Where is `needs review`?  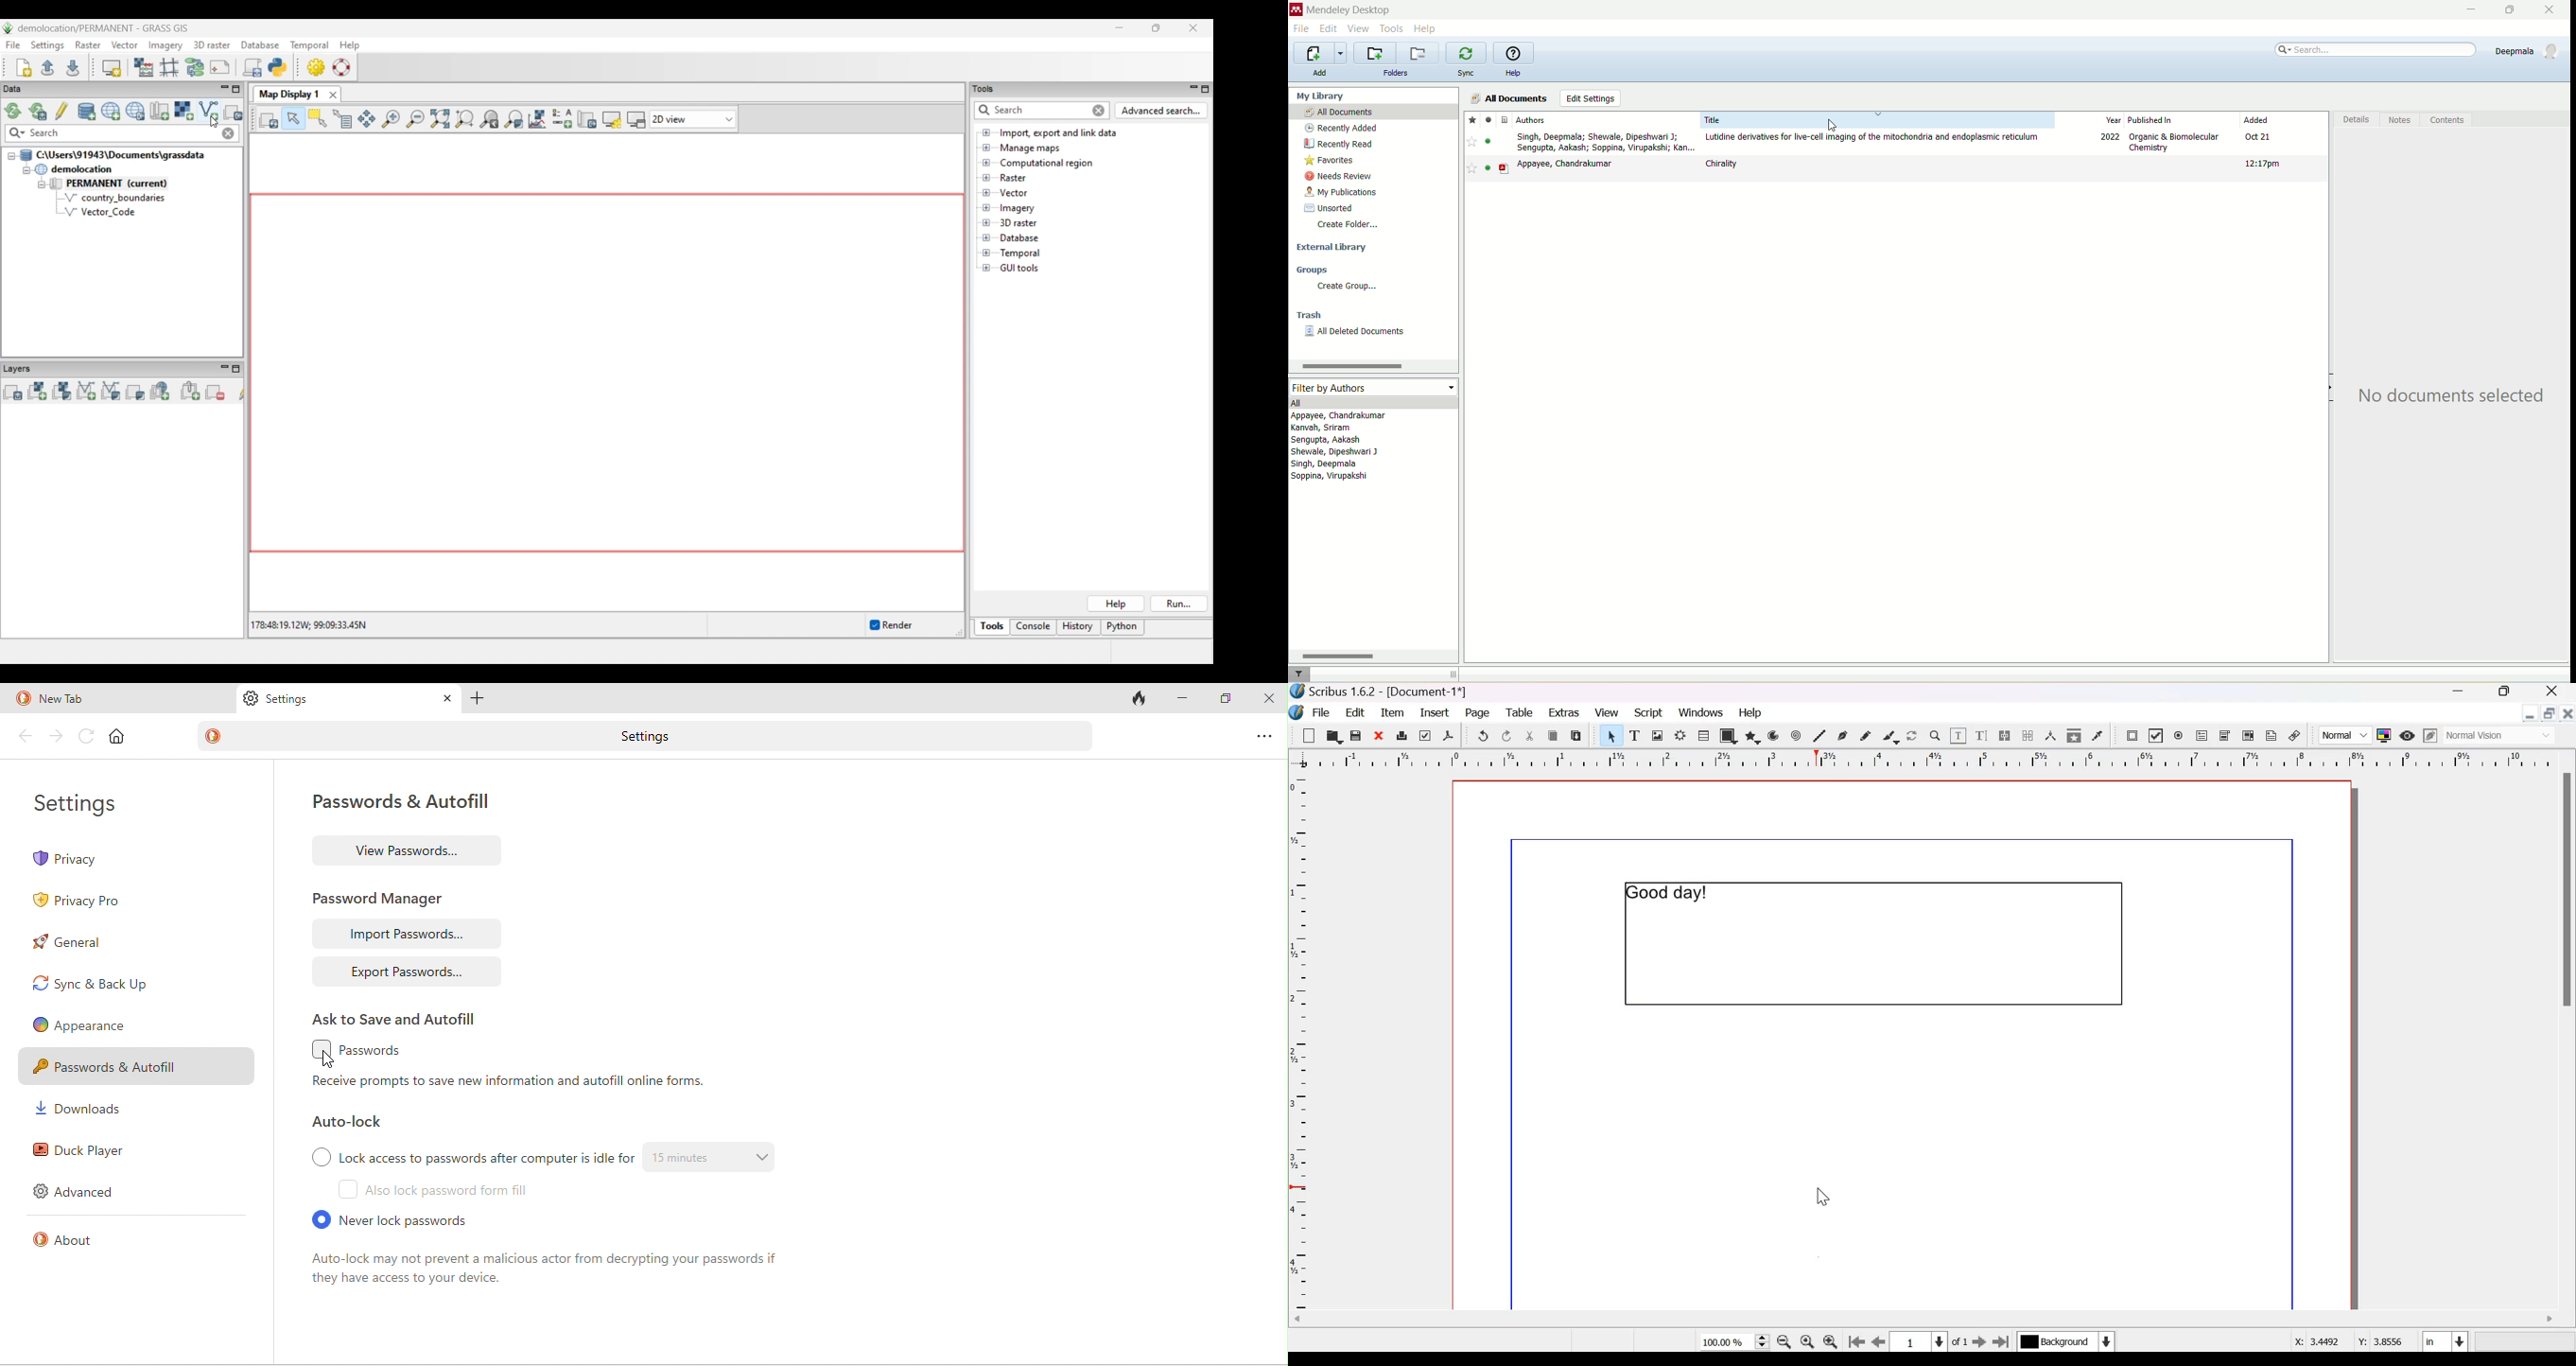
needs review is located at coordinates (1345, 177).